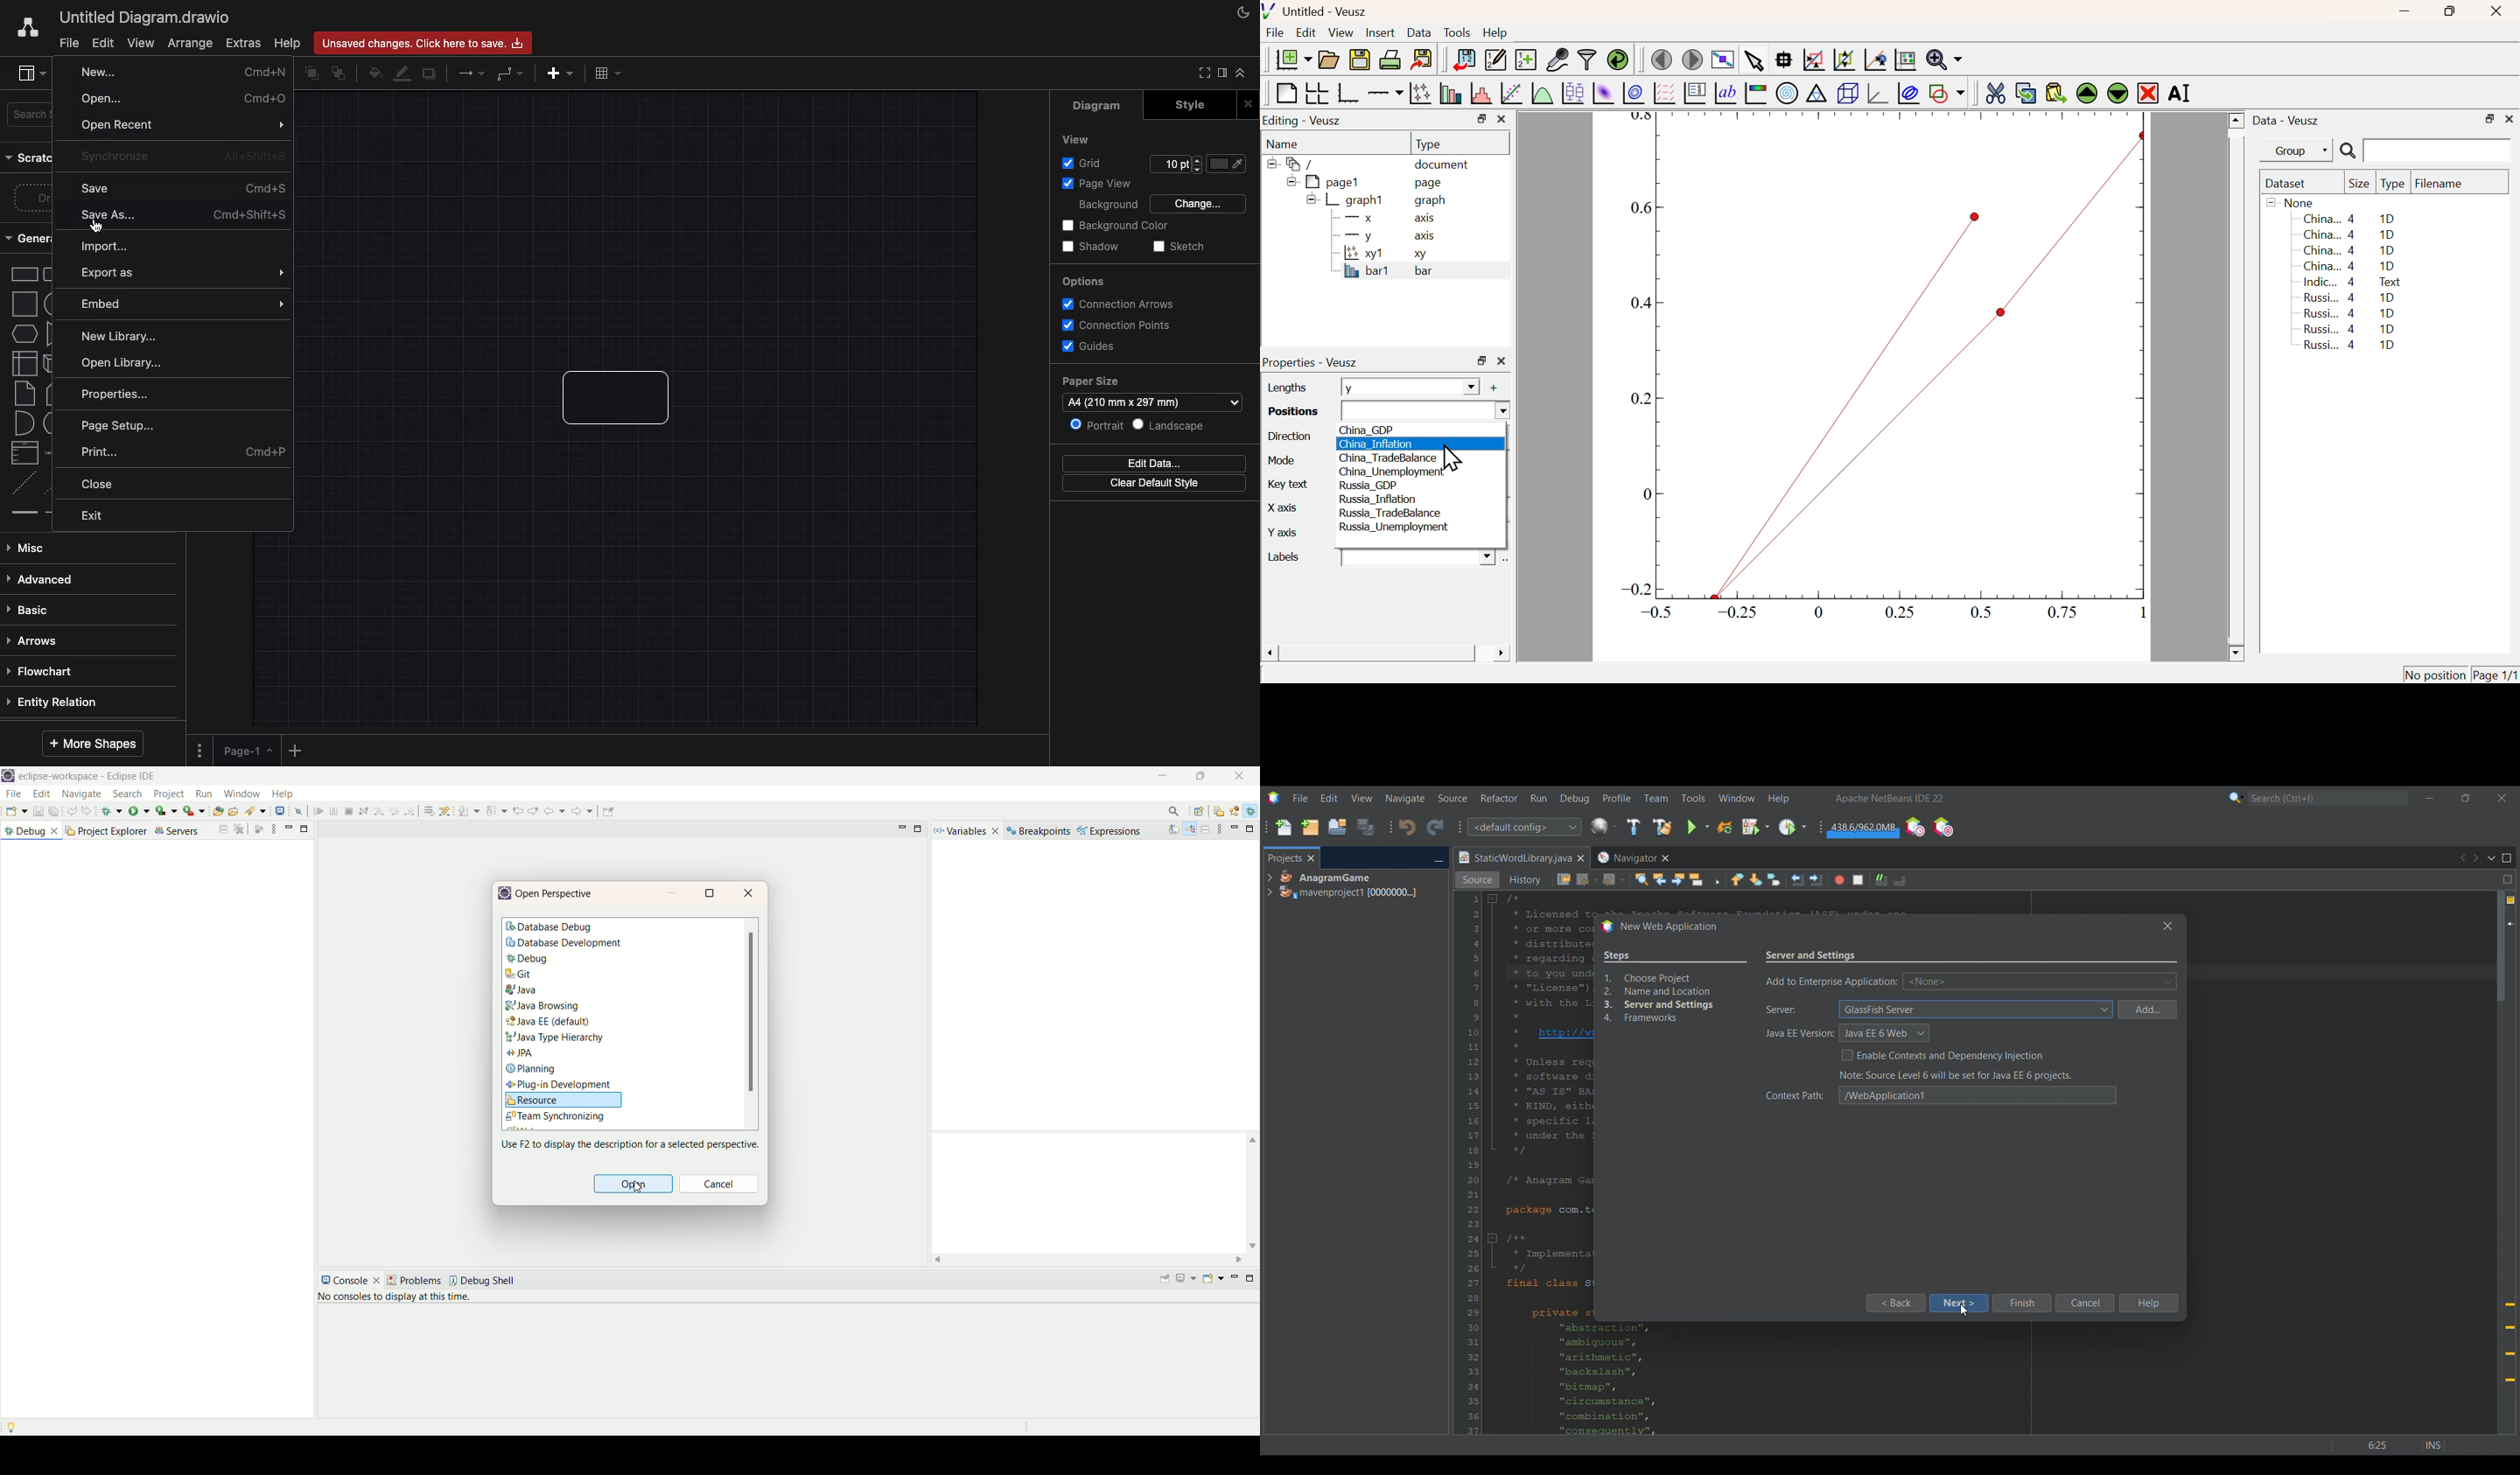  I want to click on Insert, so click(558, 74).